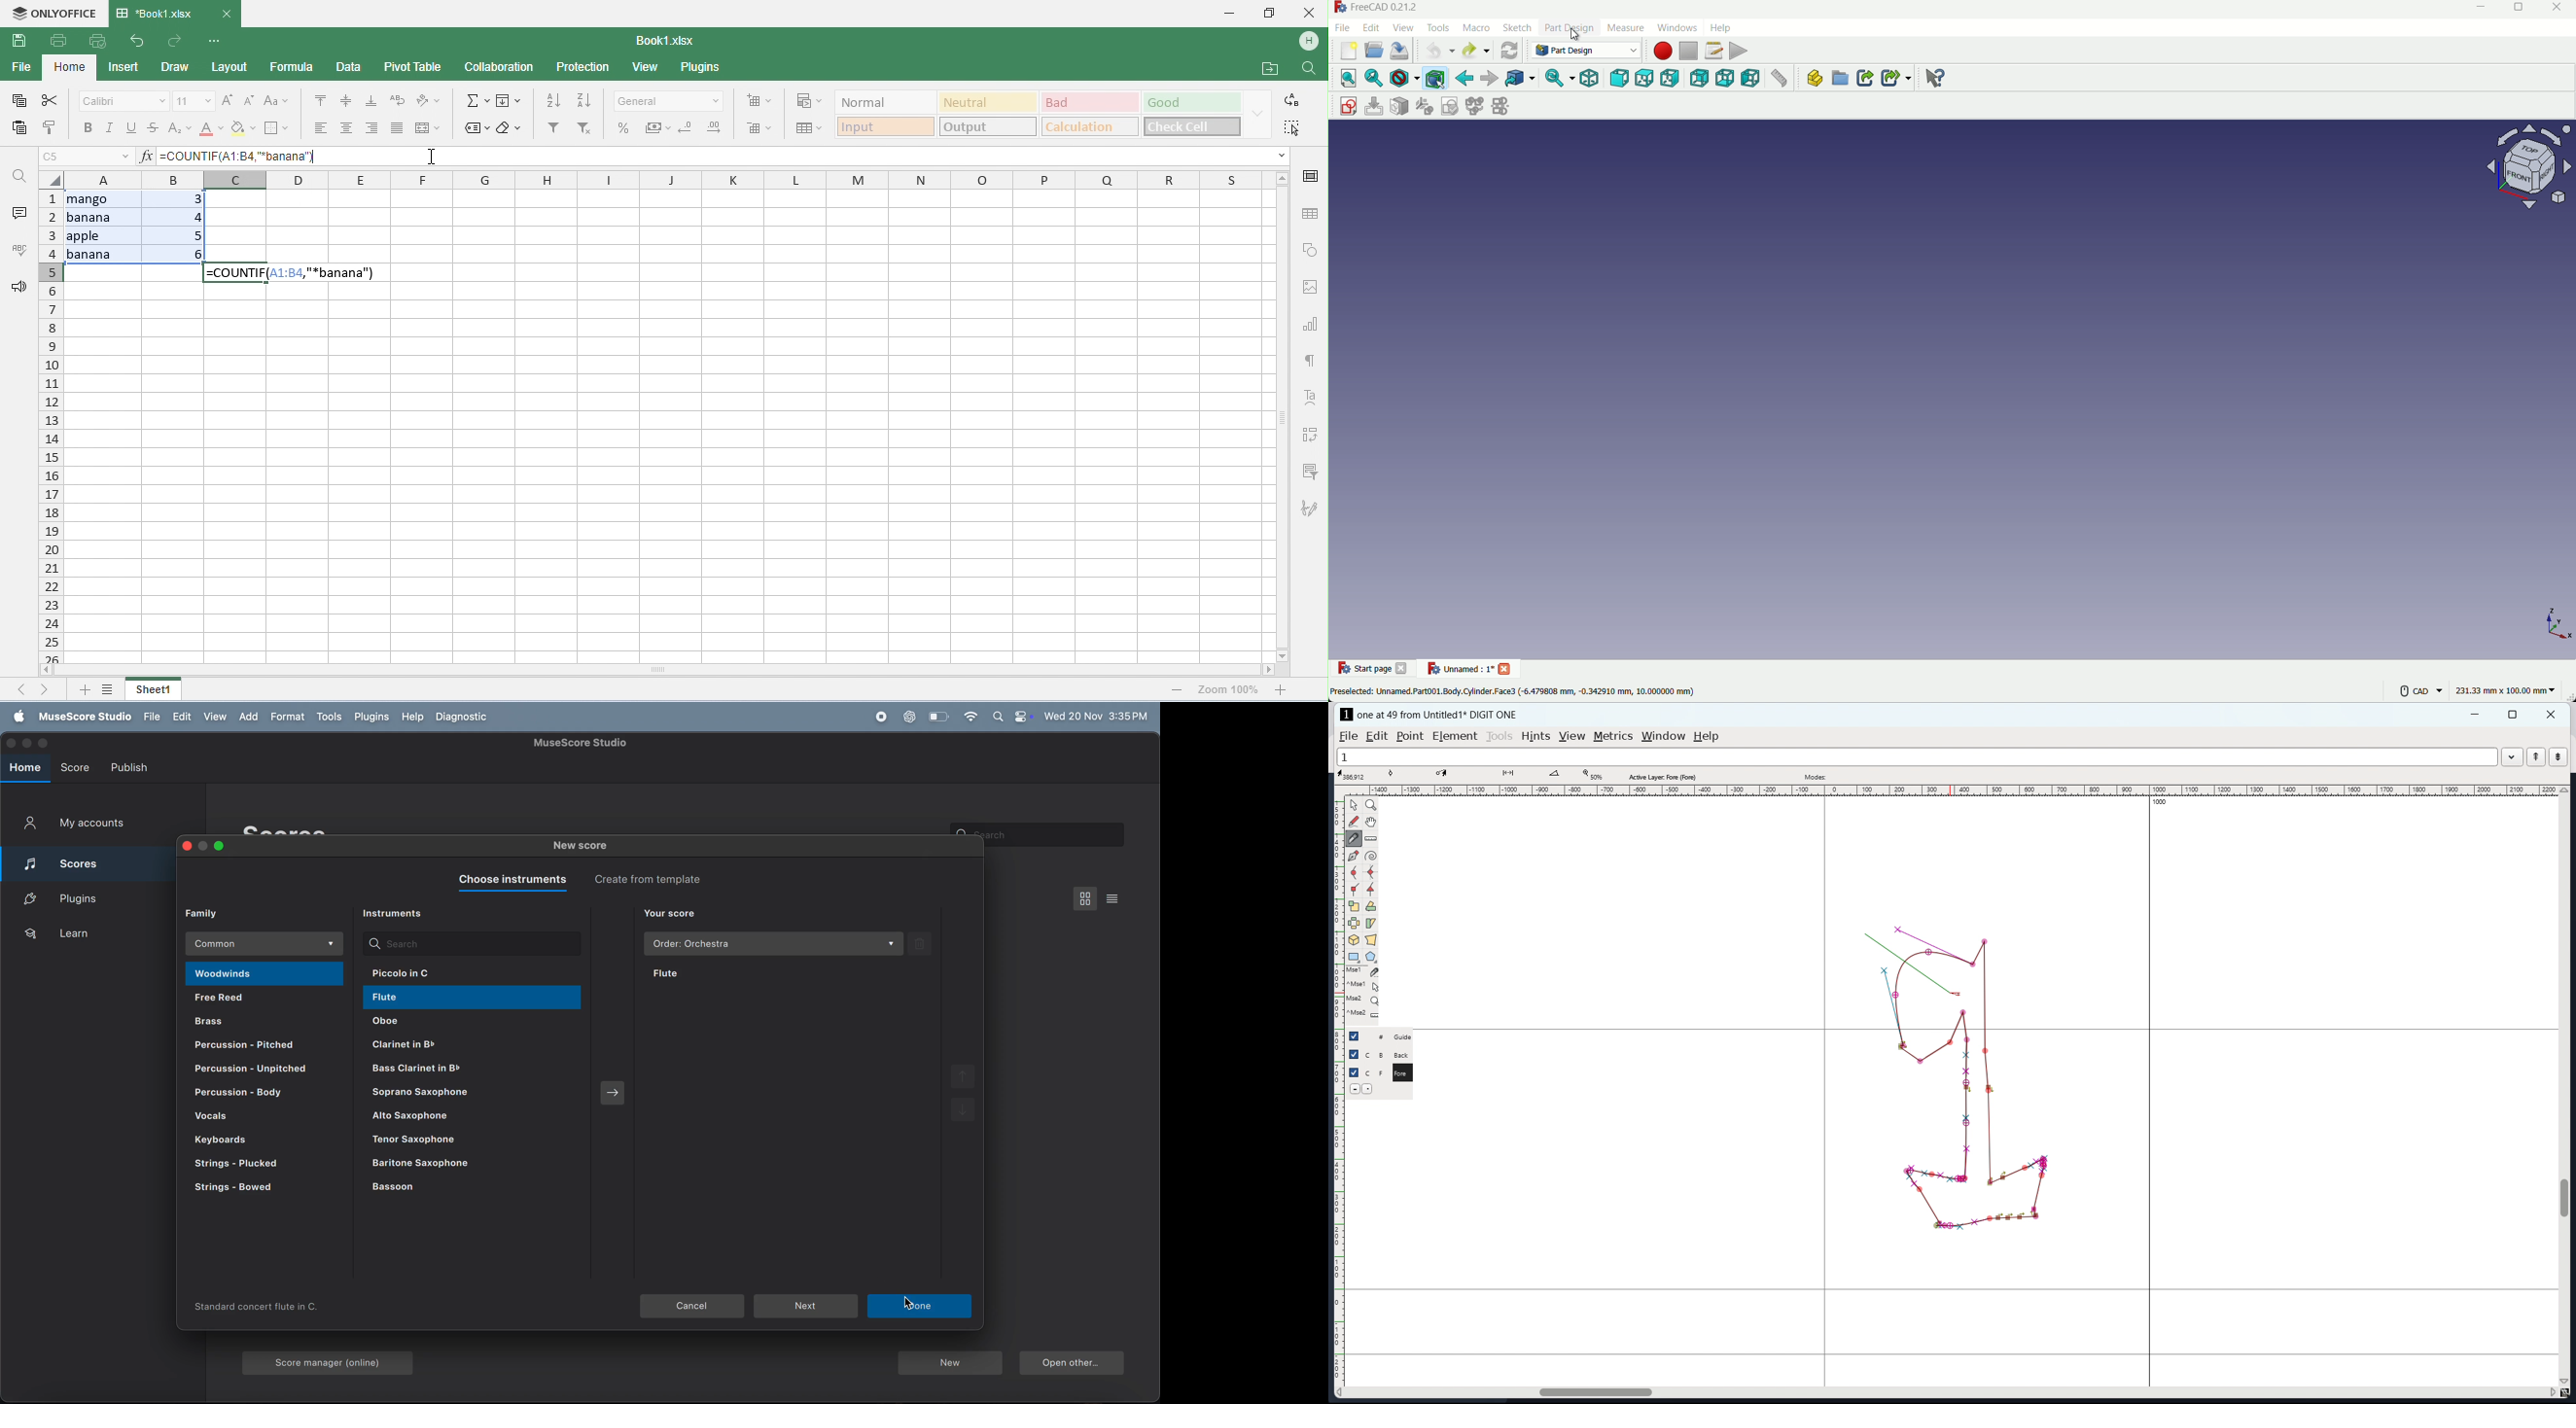 The image size is (2576, 1428). I want to click on replace, so click(1289, 100).